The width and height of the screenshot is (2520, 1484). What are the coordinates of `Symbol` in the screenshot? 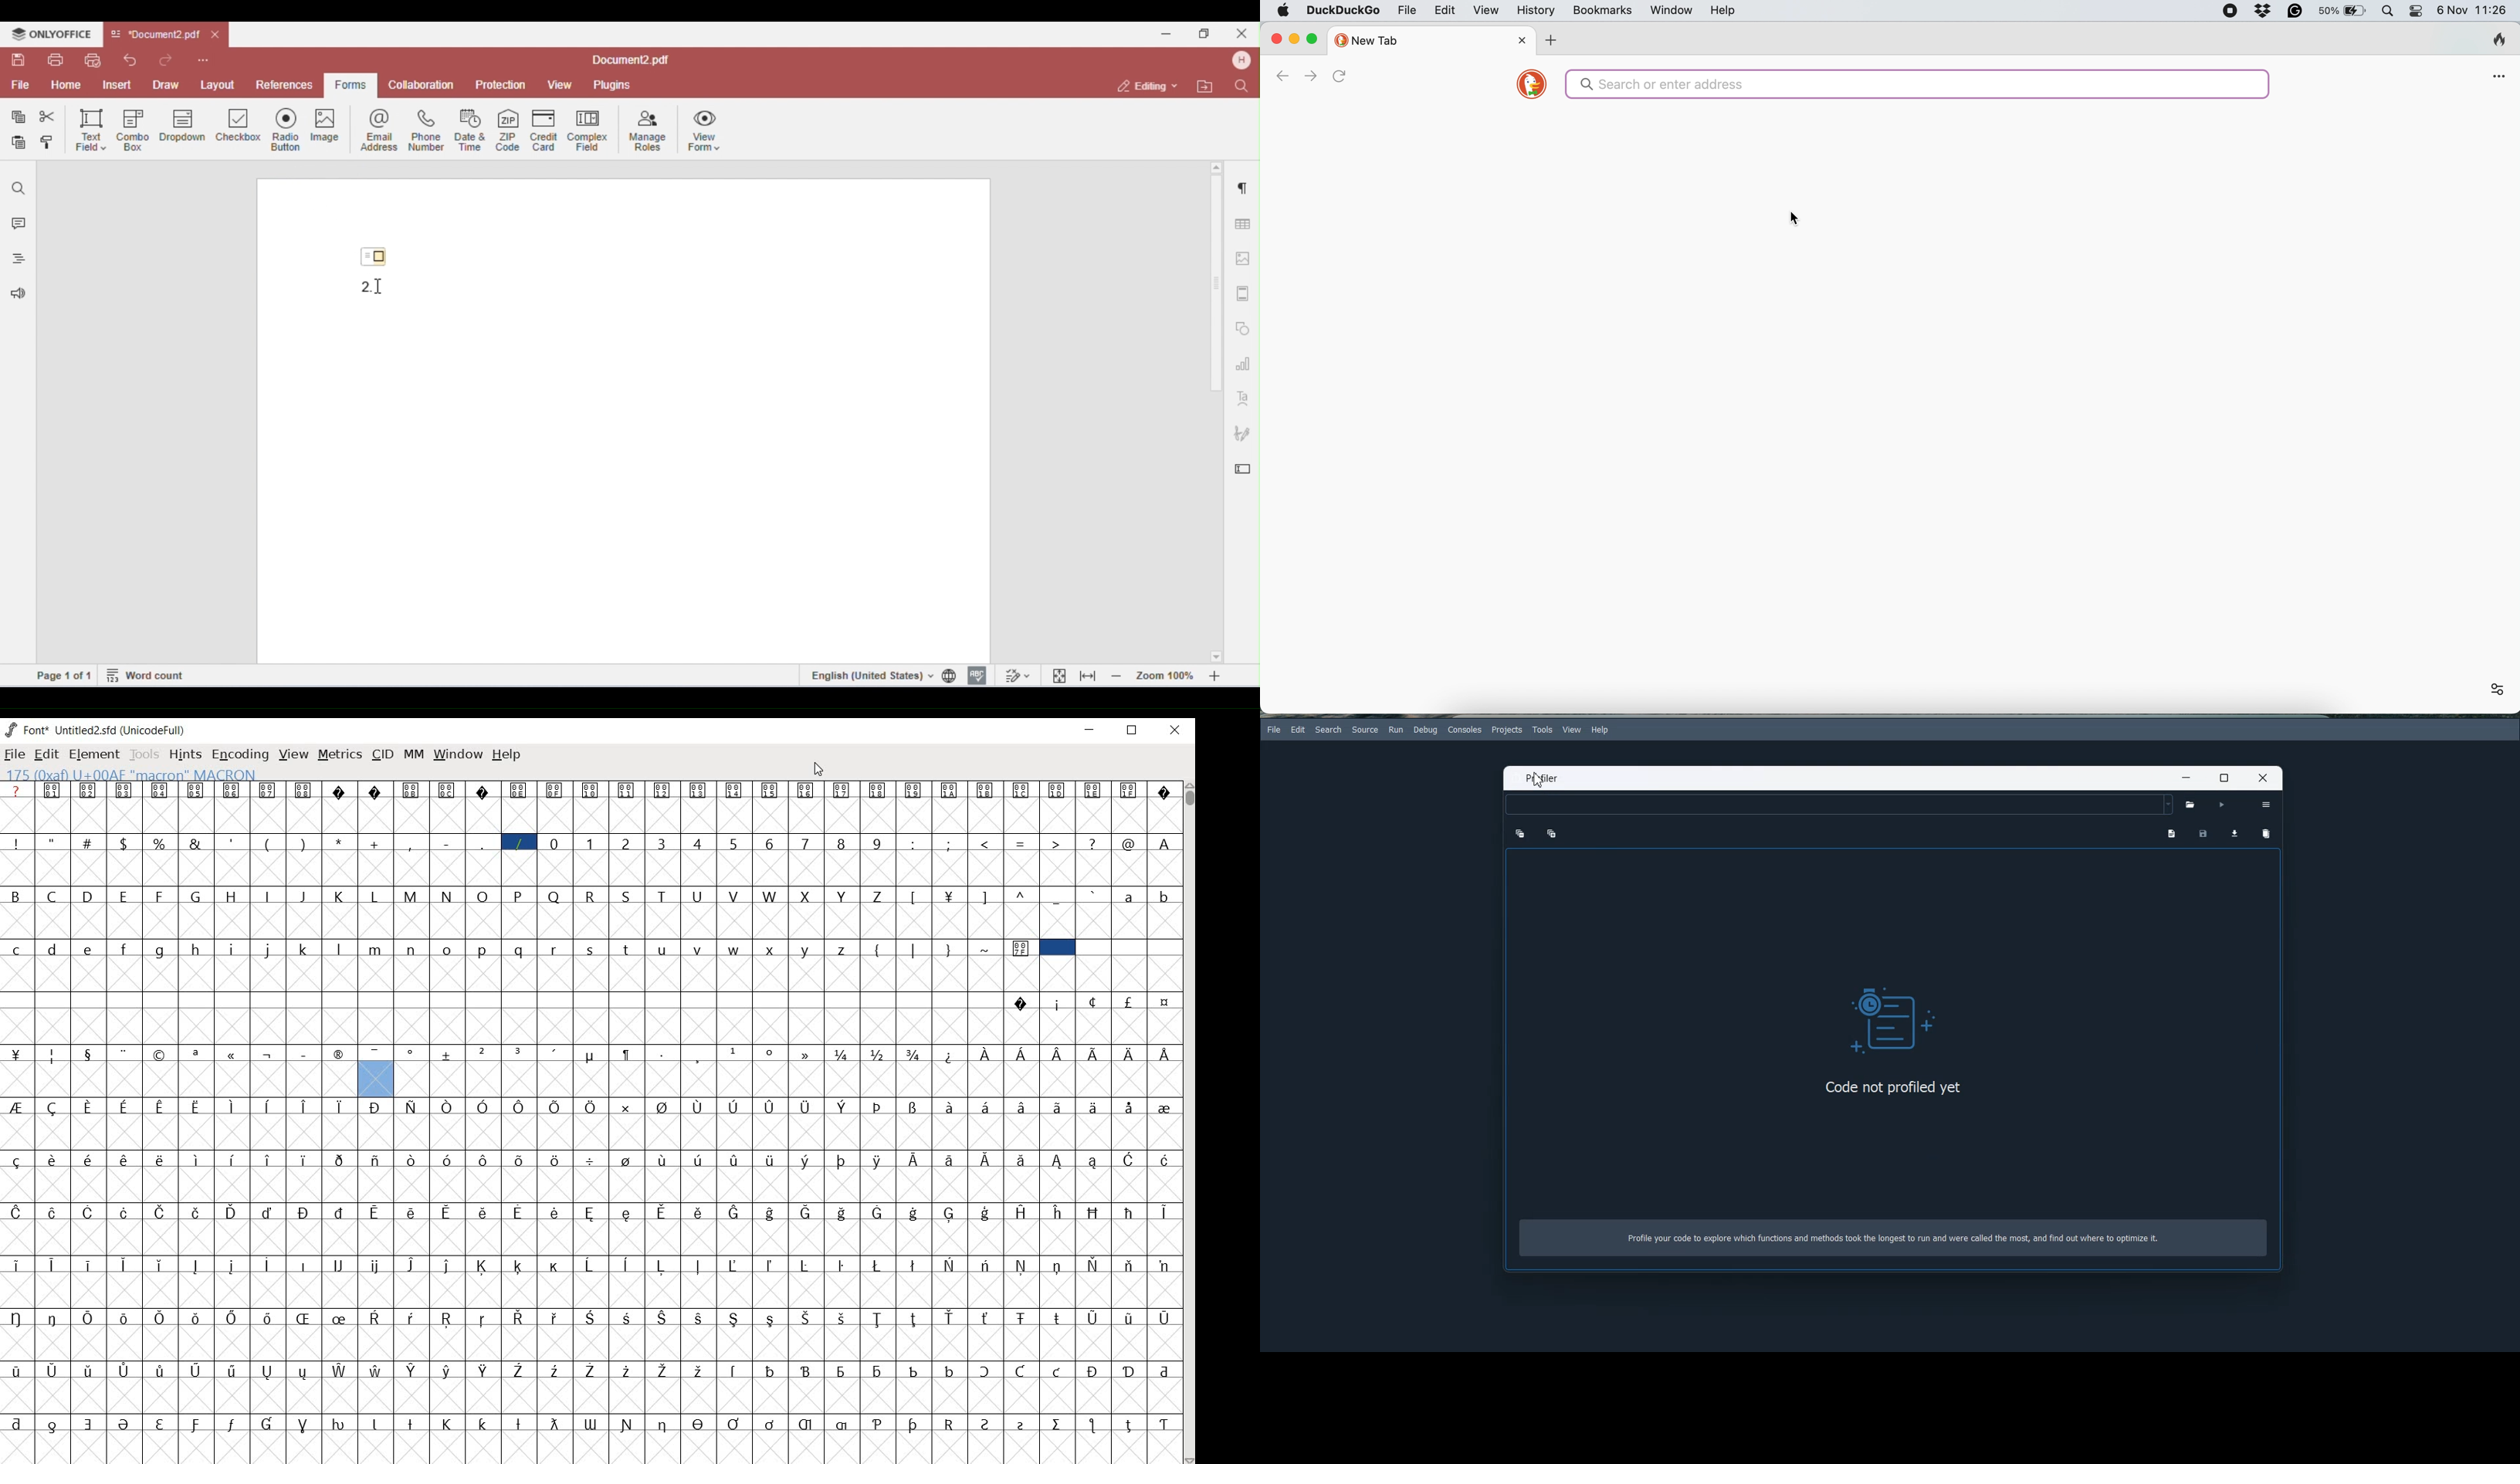 It's located at (197, 1317).